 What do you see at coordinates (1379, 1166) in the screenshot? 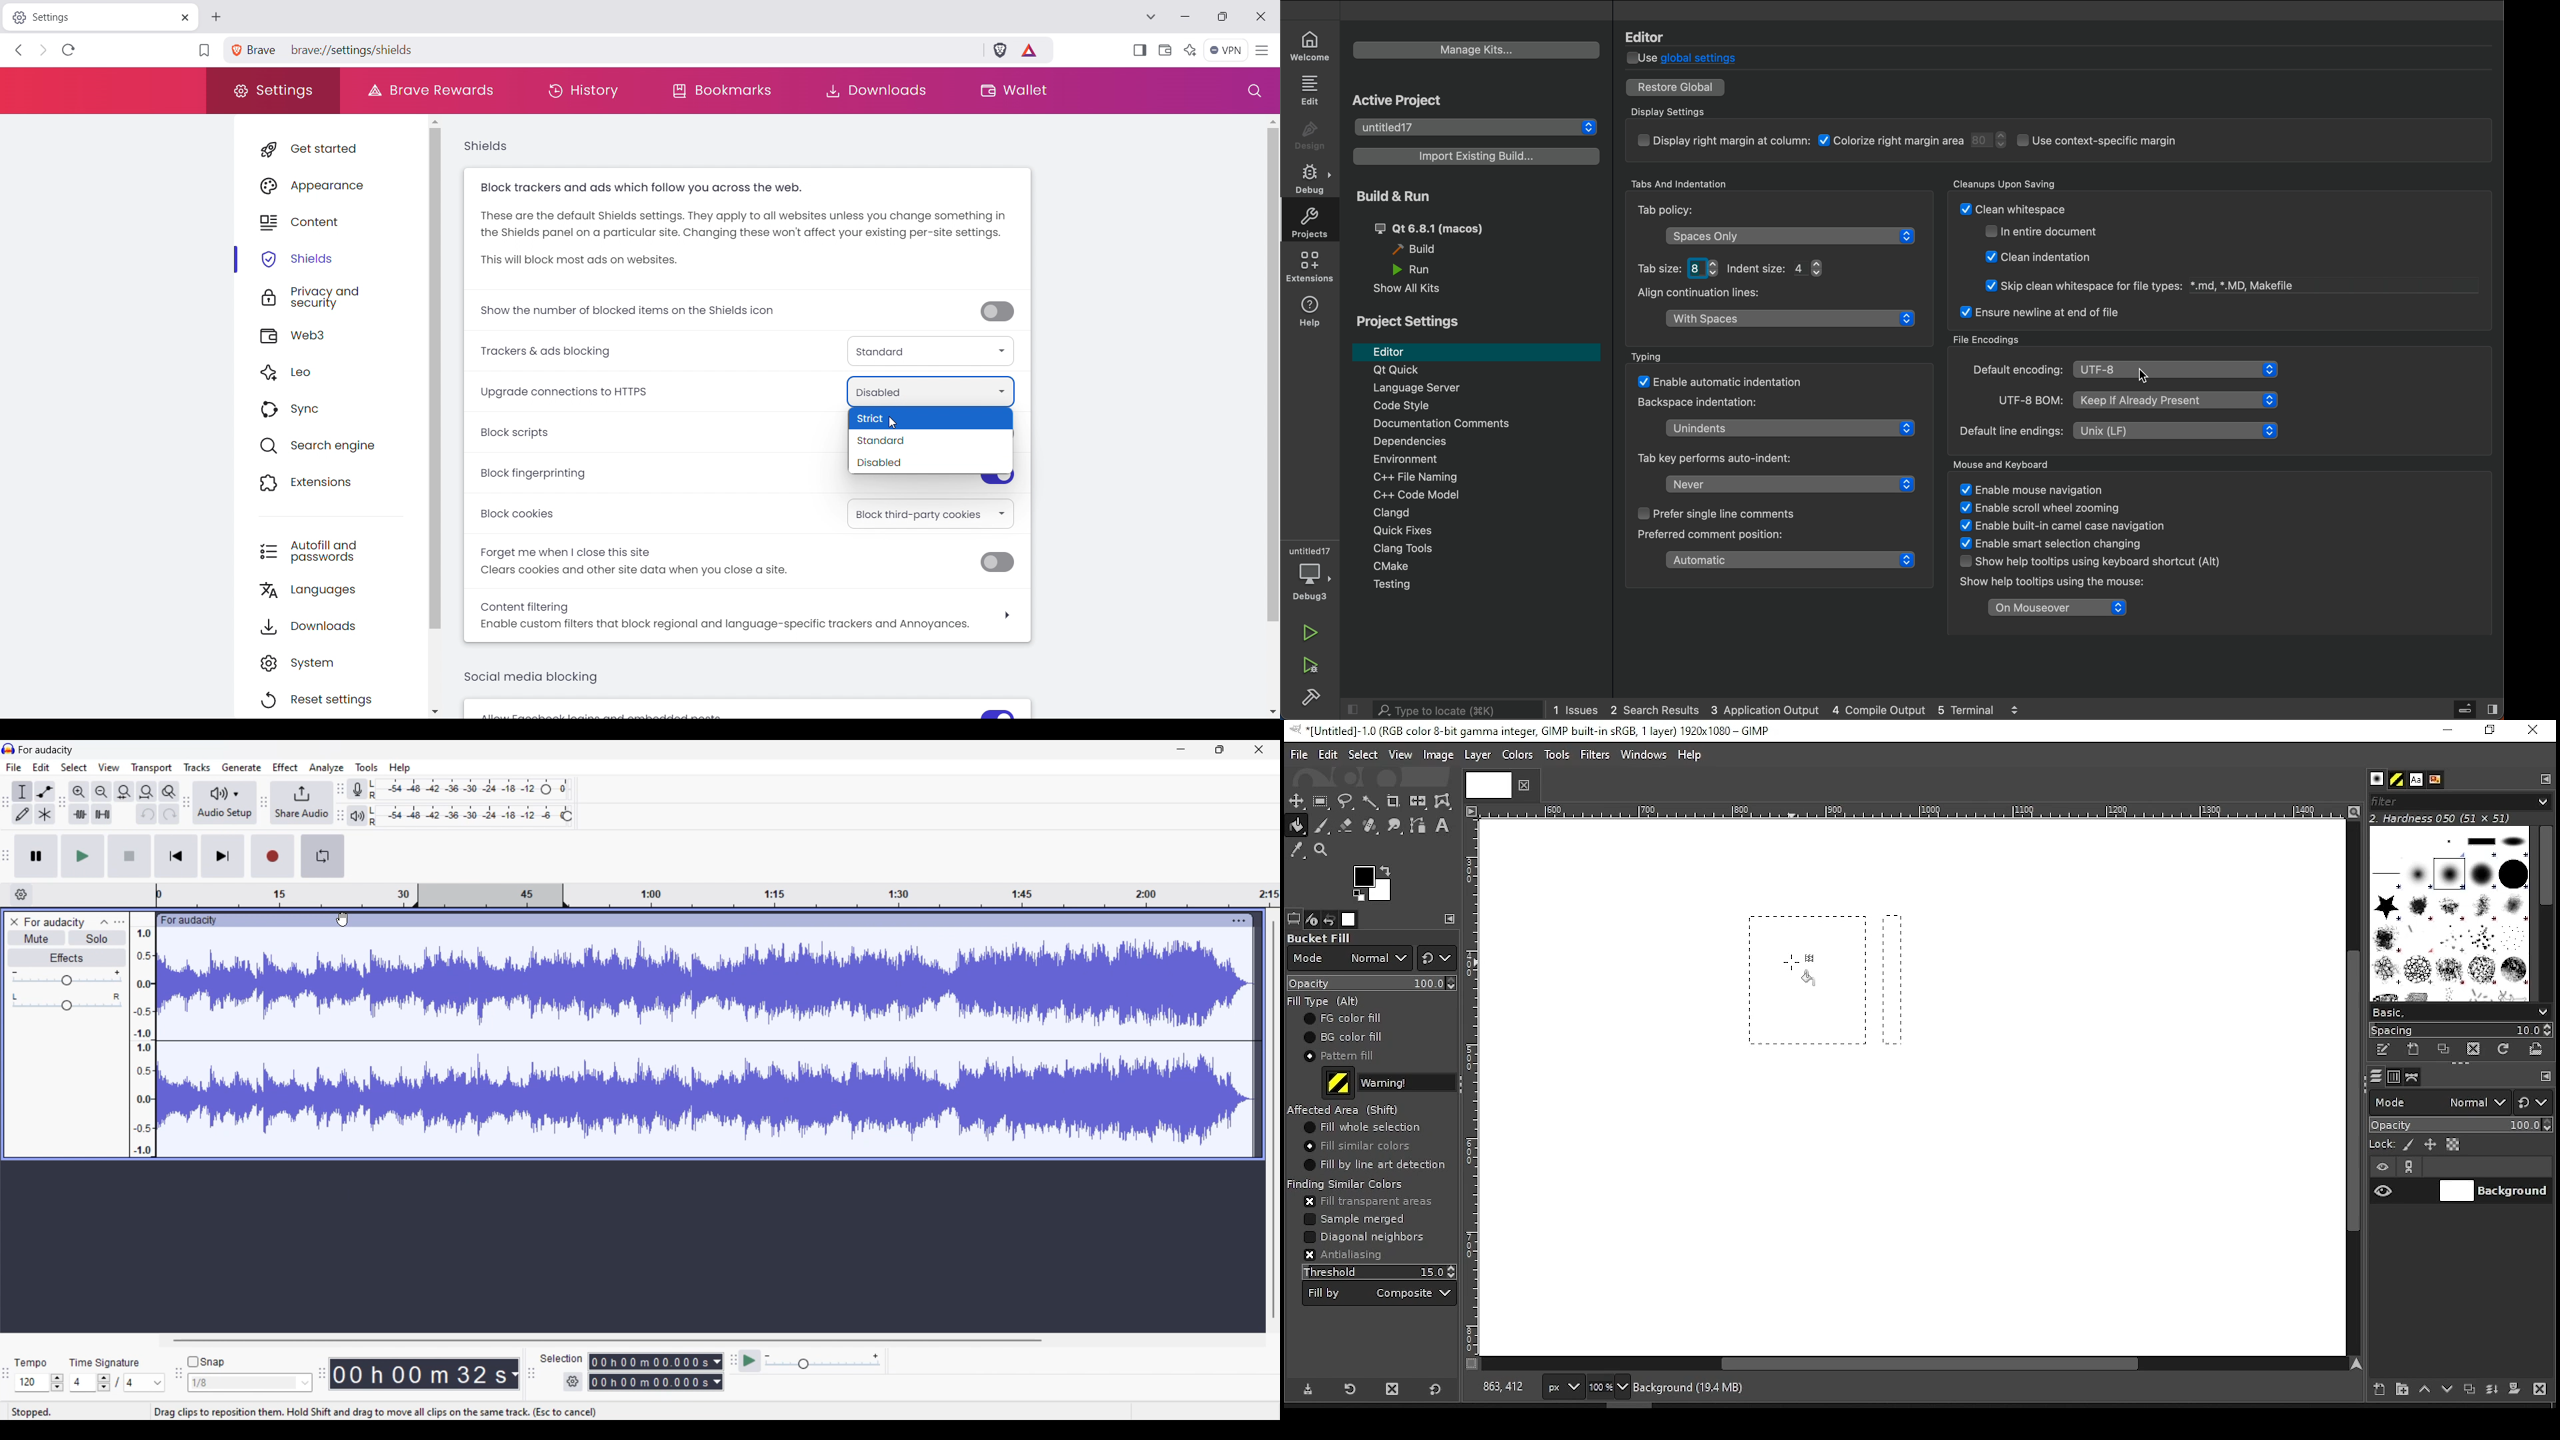
I see `fill by line art detection` at bounding box center [1379, 1166].